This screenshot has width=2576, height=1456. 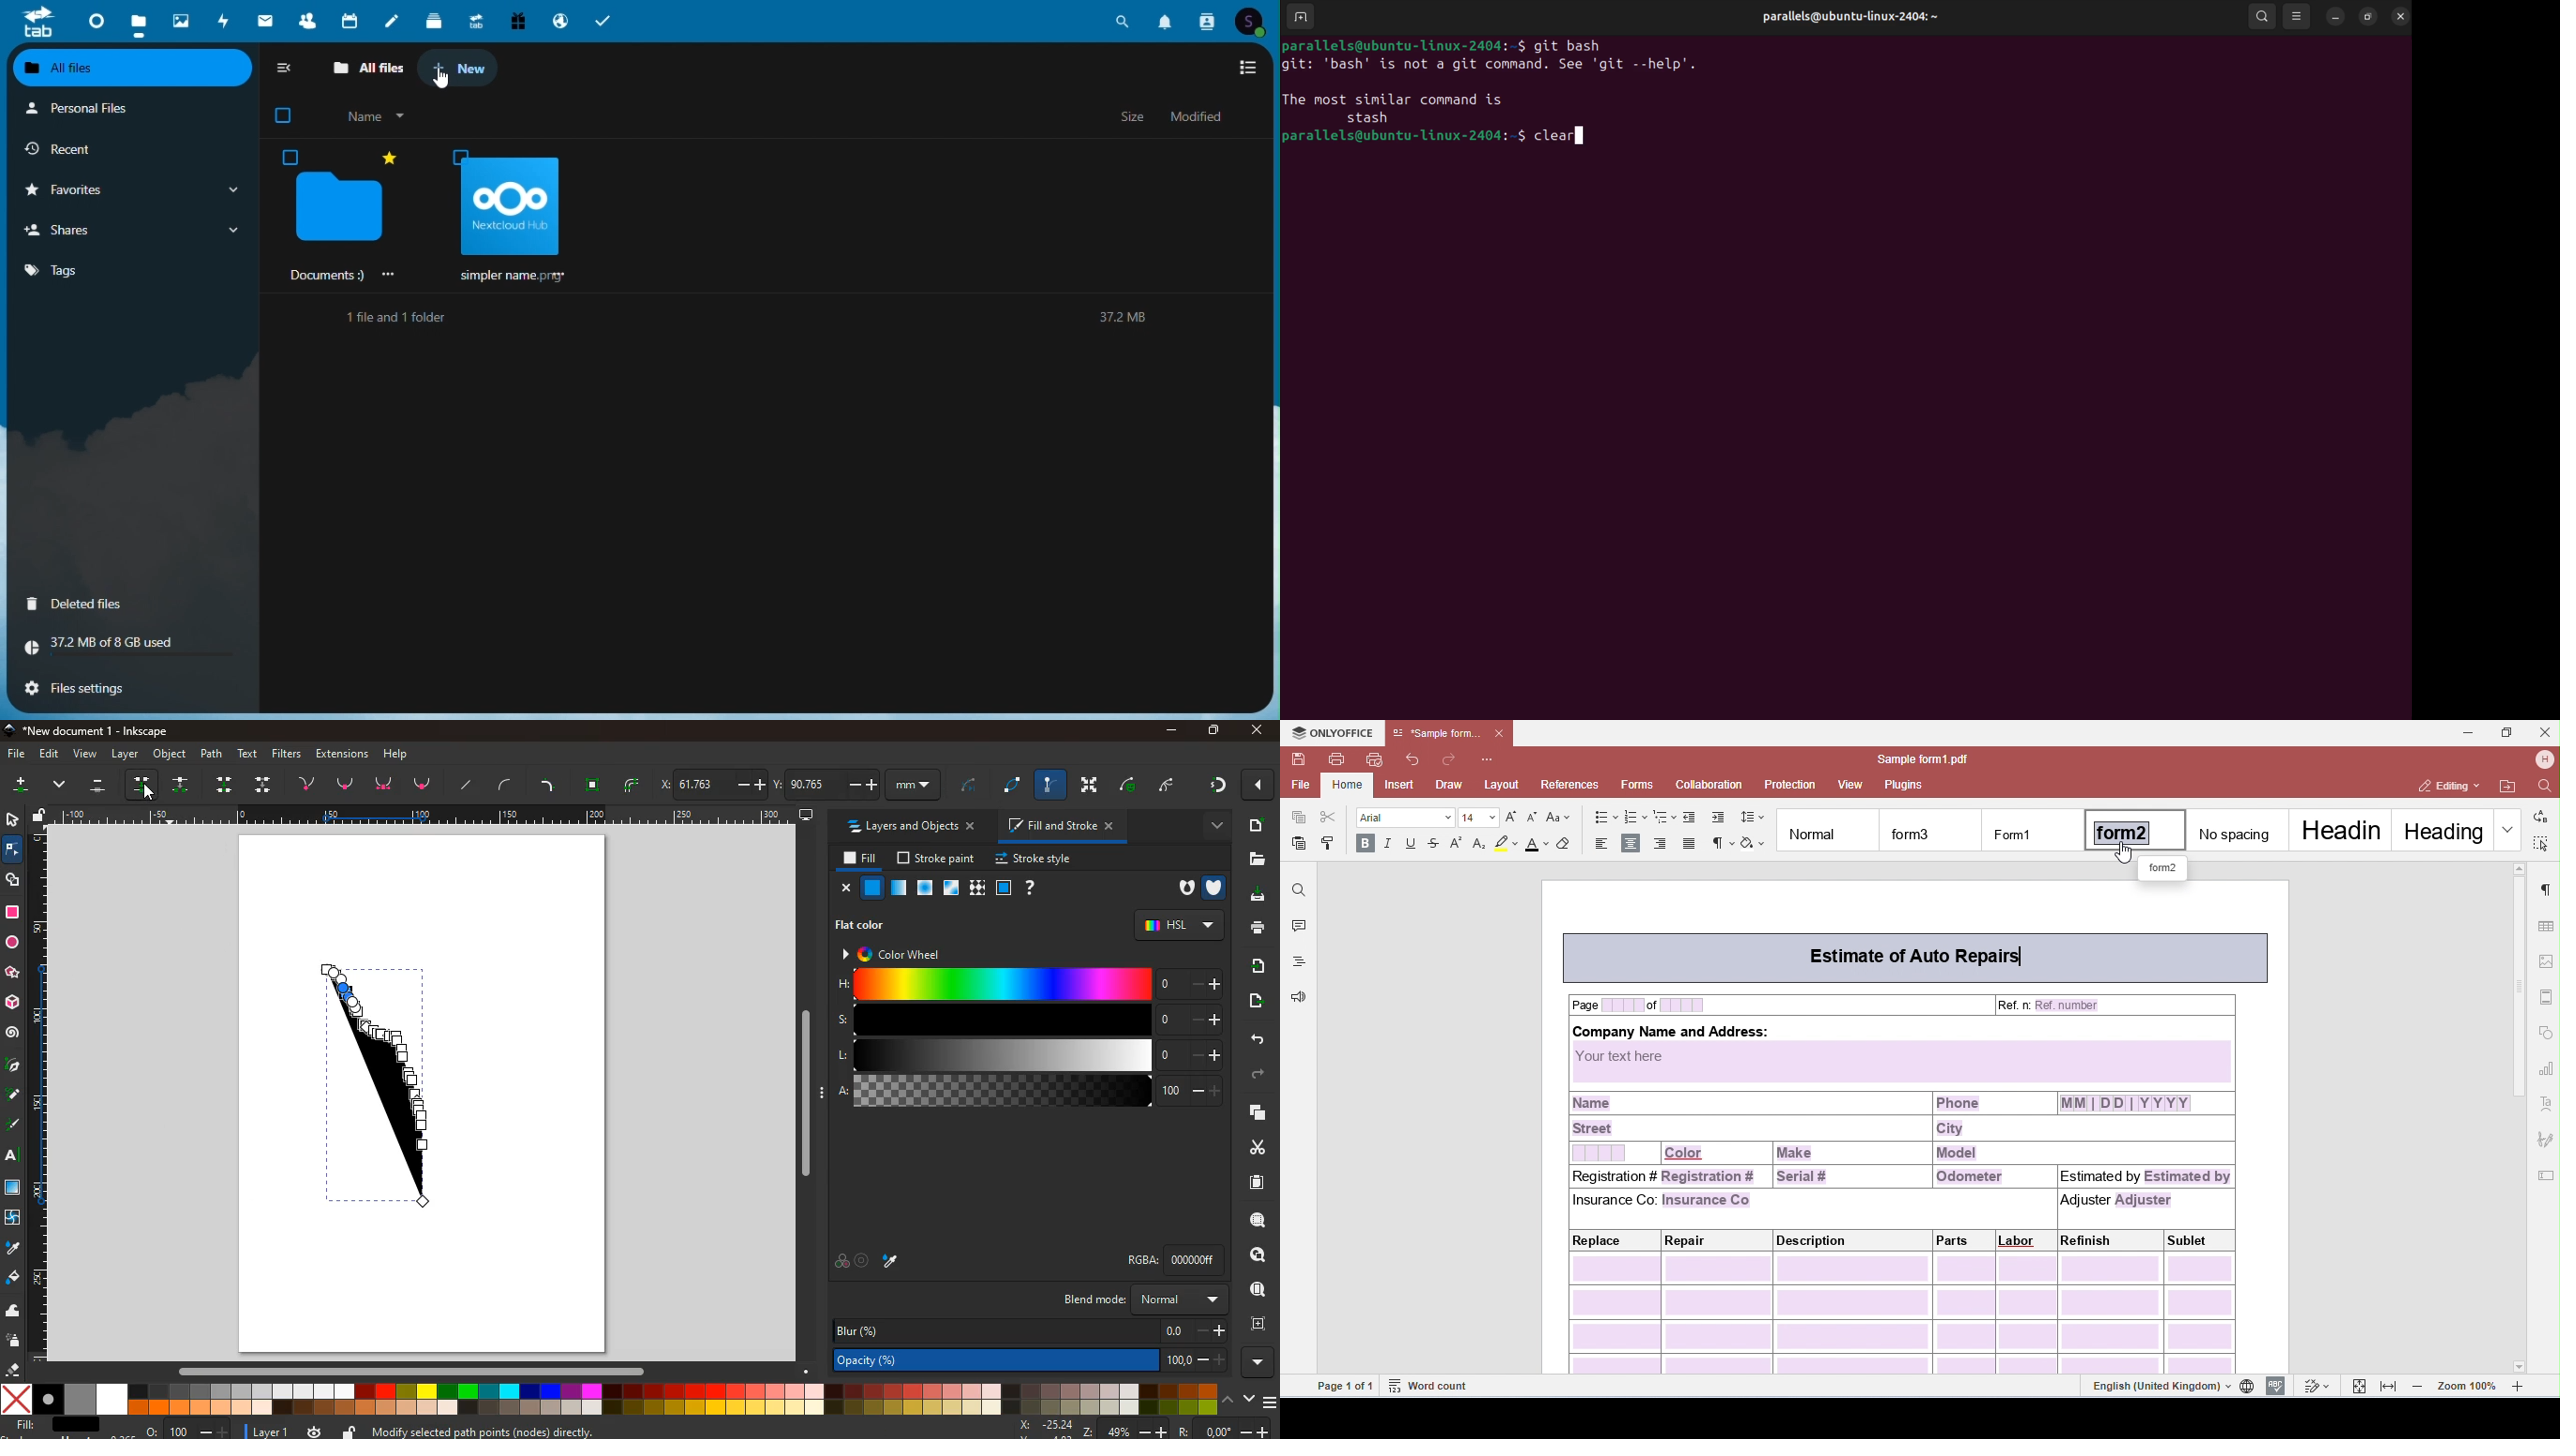 What do you see at coordinates (368, 116) in the screenshot?
I see `Organised by name ` at bounding box center [368, 116].